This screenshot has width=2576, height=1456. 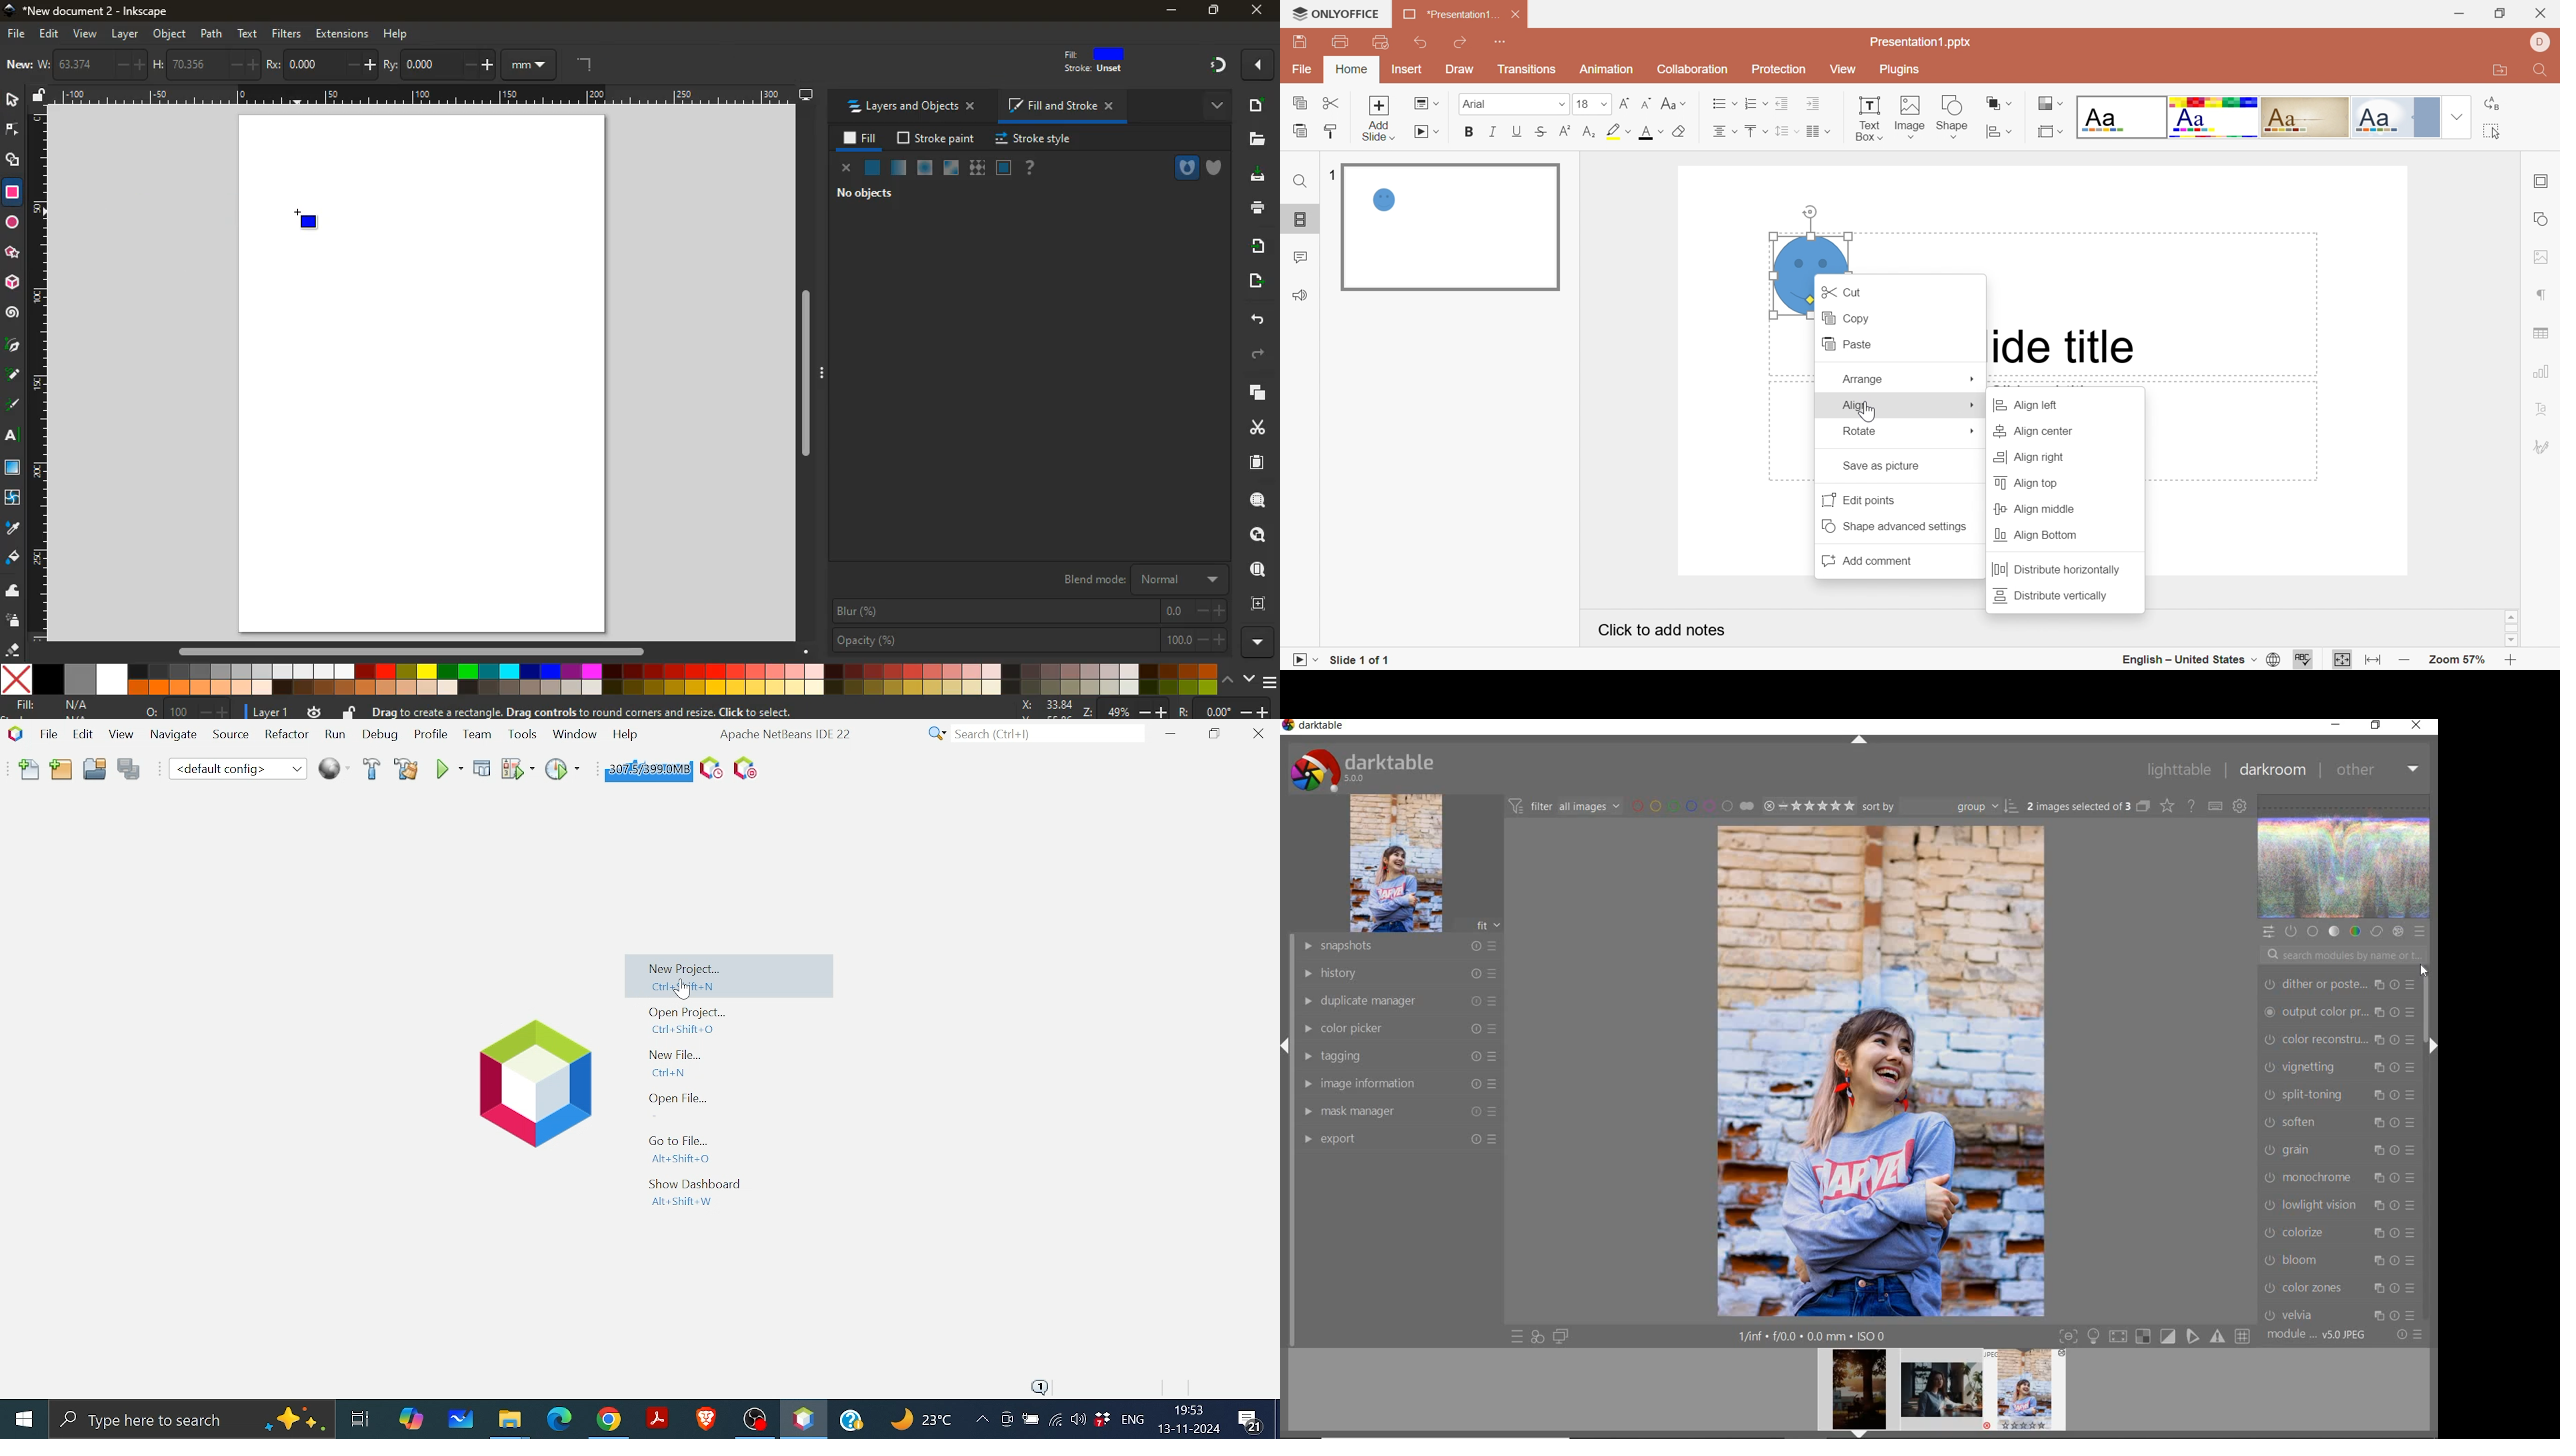 What do you see at coordinates (911, 108) in the screenshot?
I see `layers and objects` at bounding box center [911, 108].